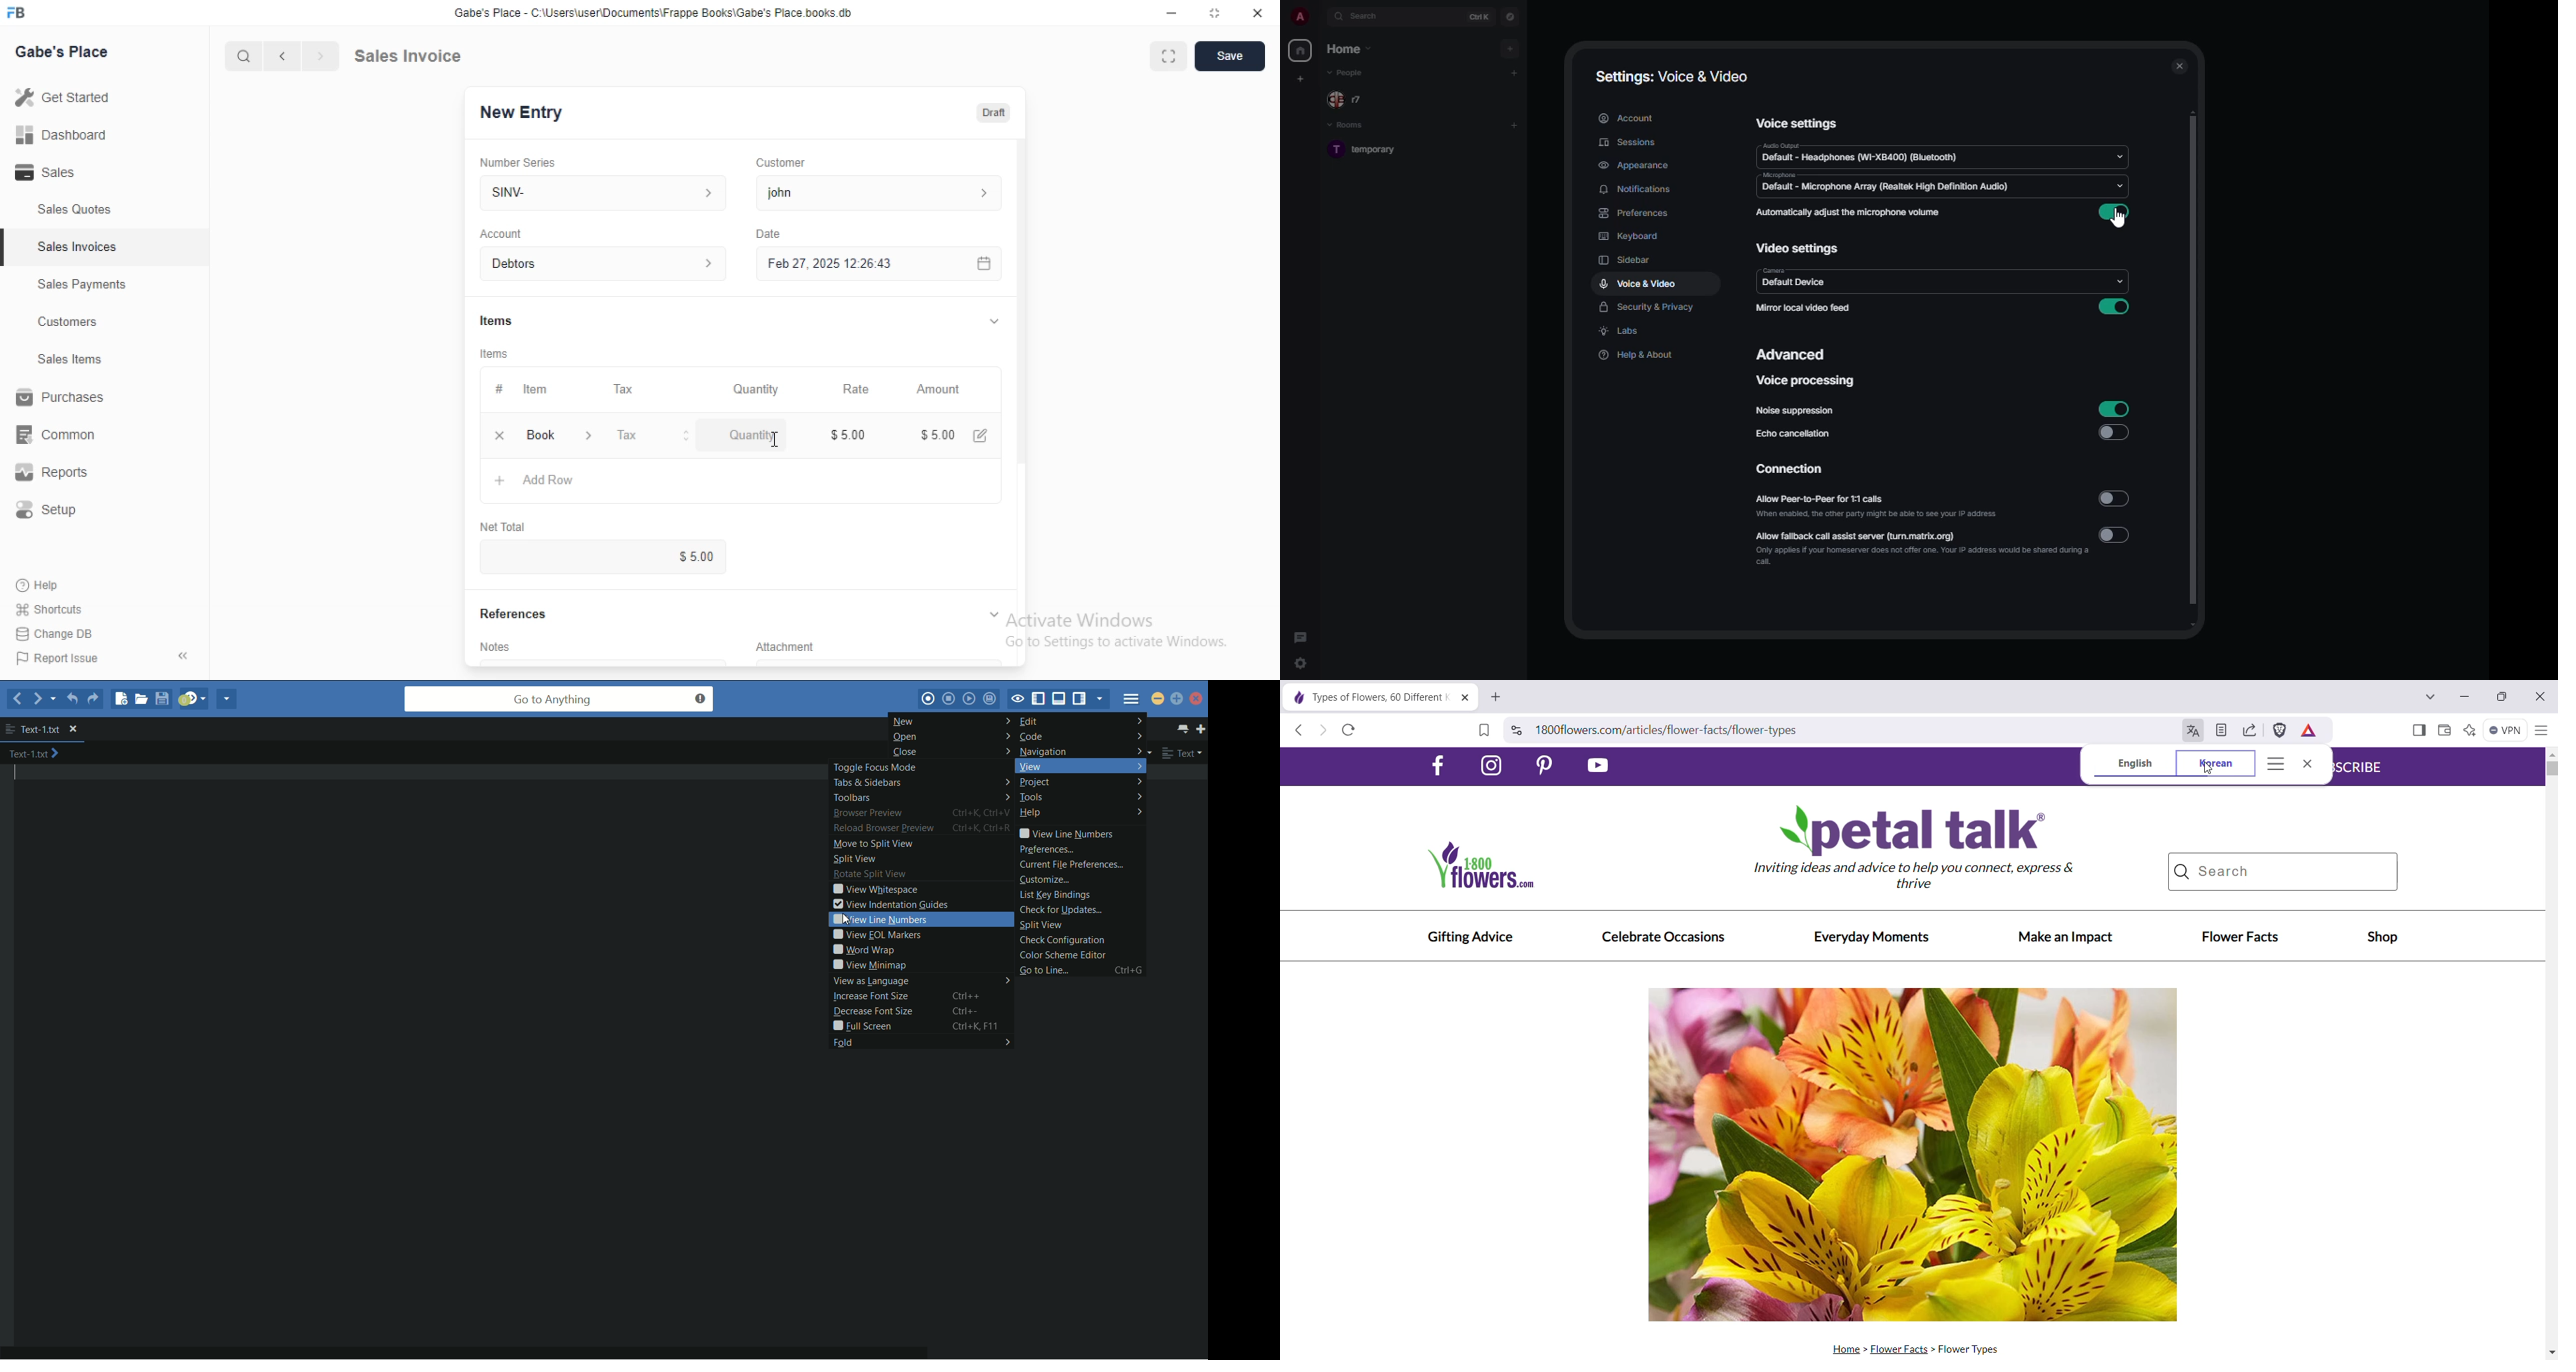 Image resolution: width=2576 pixels, height=1372 pixels. What do you see at coordinates (1346, 125) in the screenshot?
I see `rooms` at bounding box center [1346, 125].